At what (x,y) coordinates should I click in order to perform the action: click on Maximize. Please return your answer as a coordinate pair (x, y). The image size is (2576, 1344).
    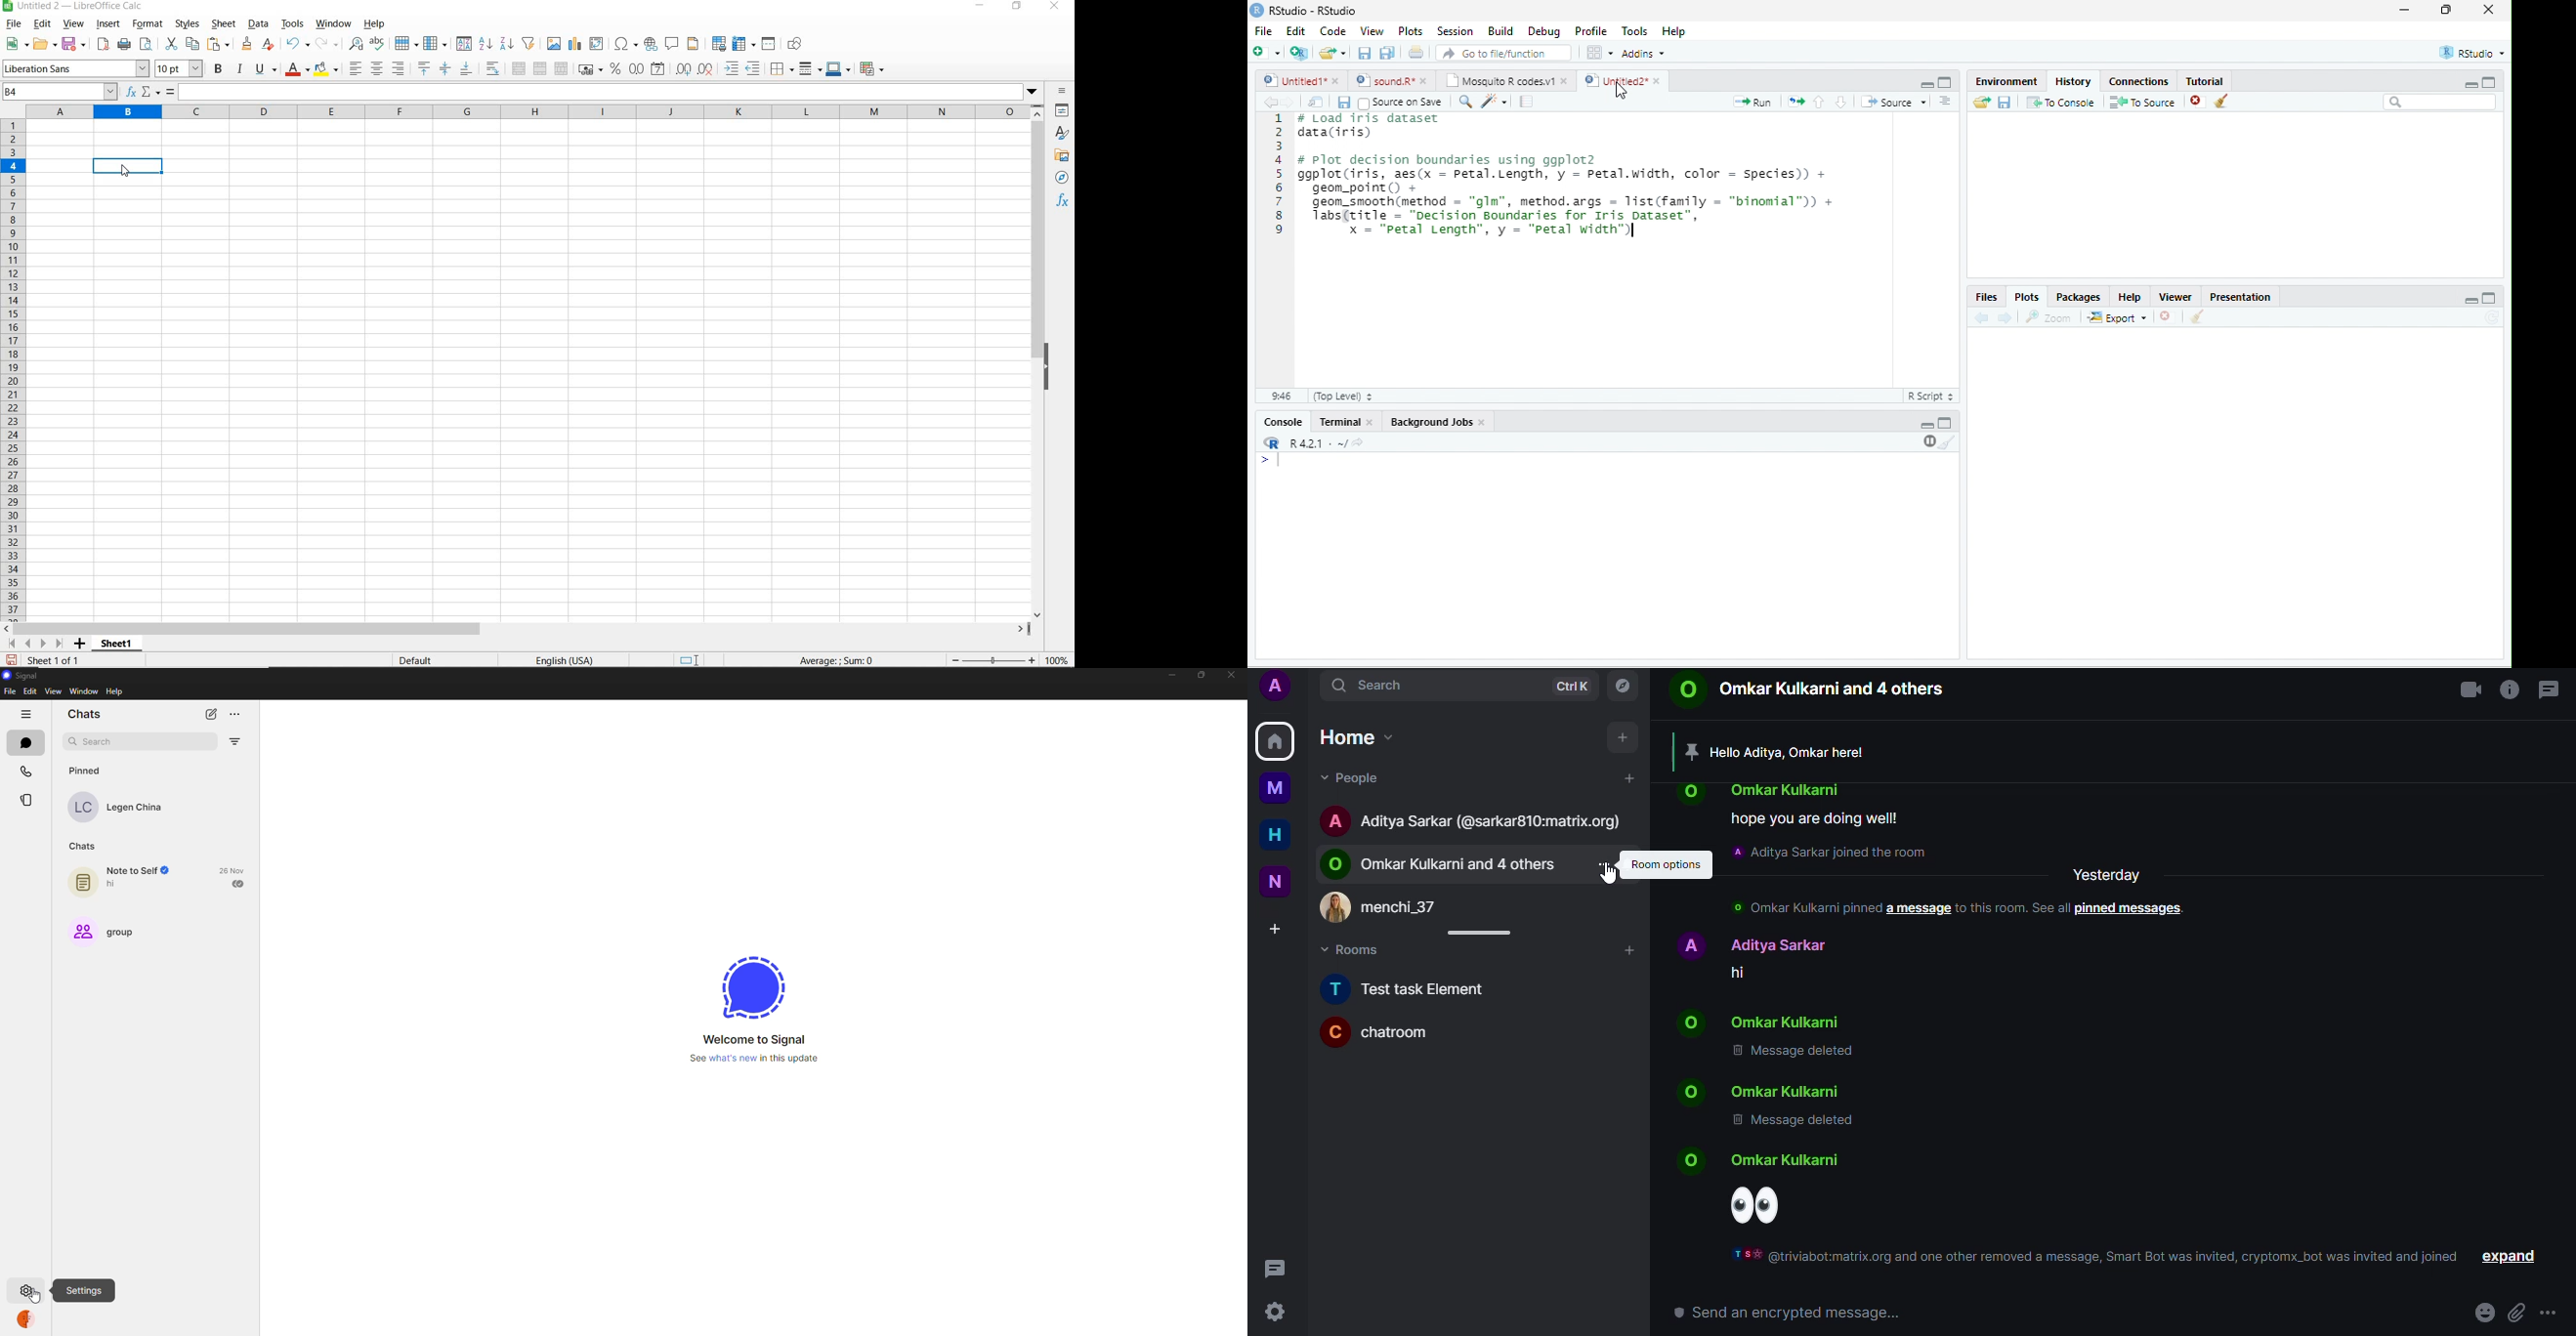
    Looking at the image, I should click on (1945, 423).